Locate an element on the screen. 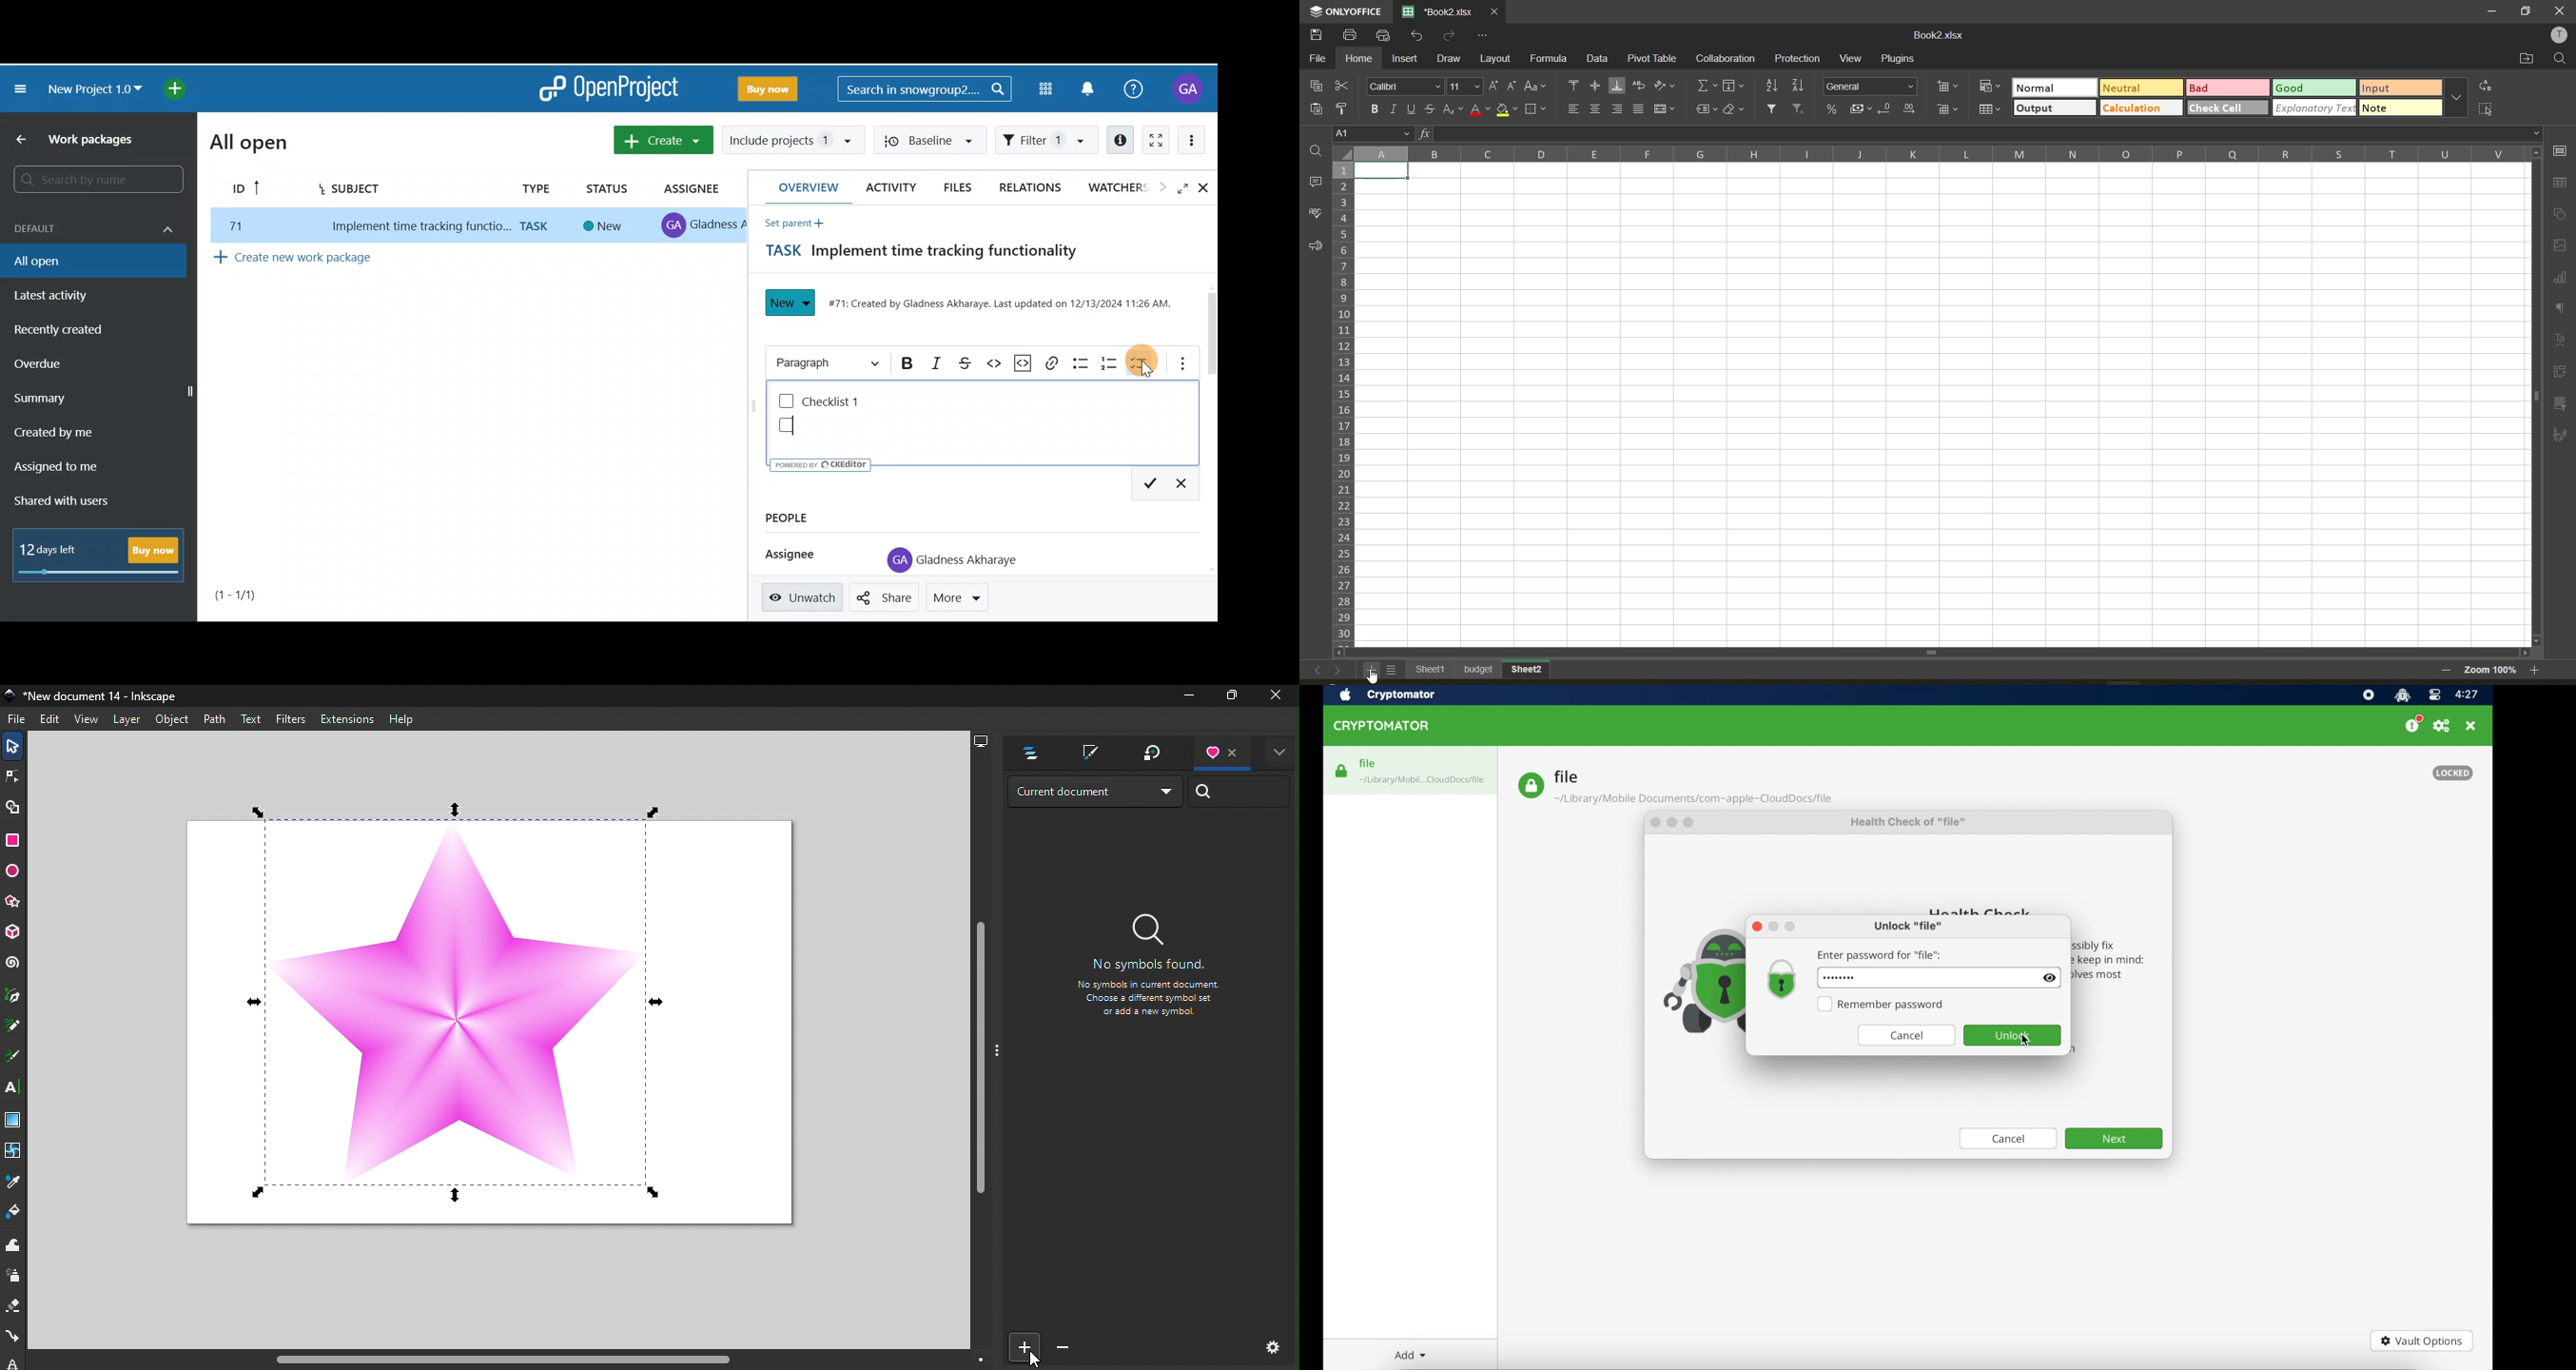 This screenshot has height=1372, width=2576. sub/superscript is located at coordinates (1454, 110).